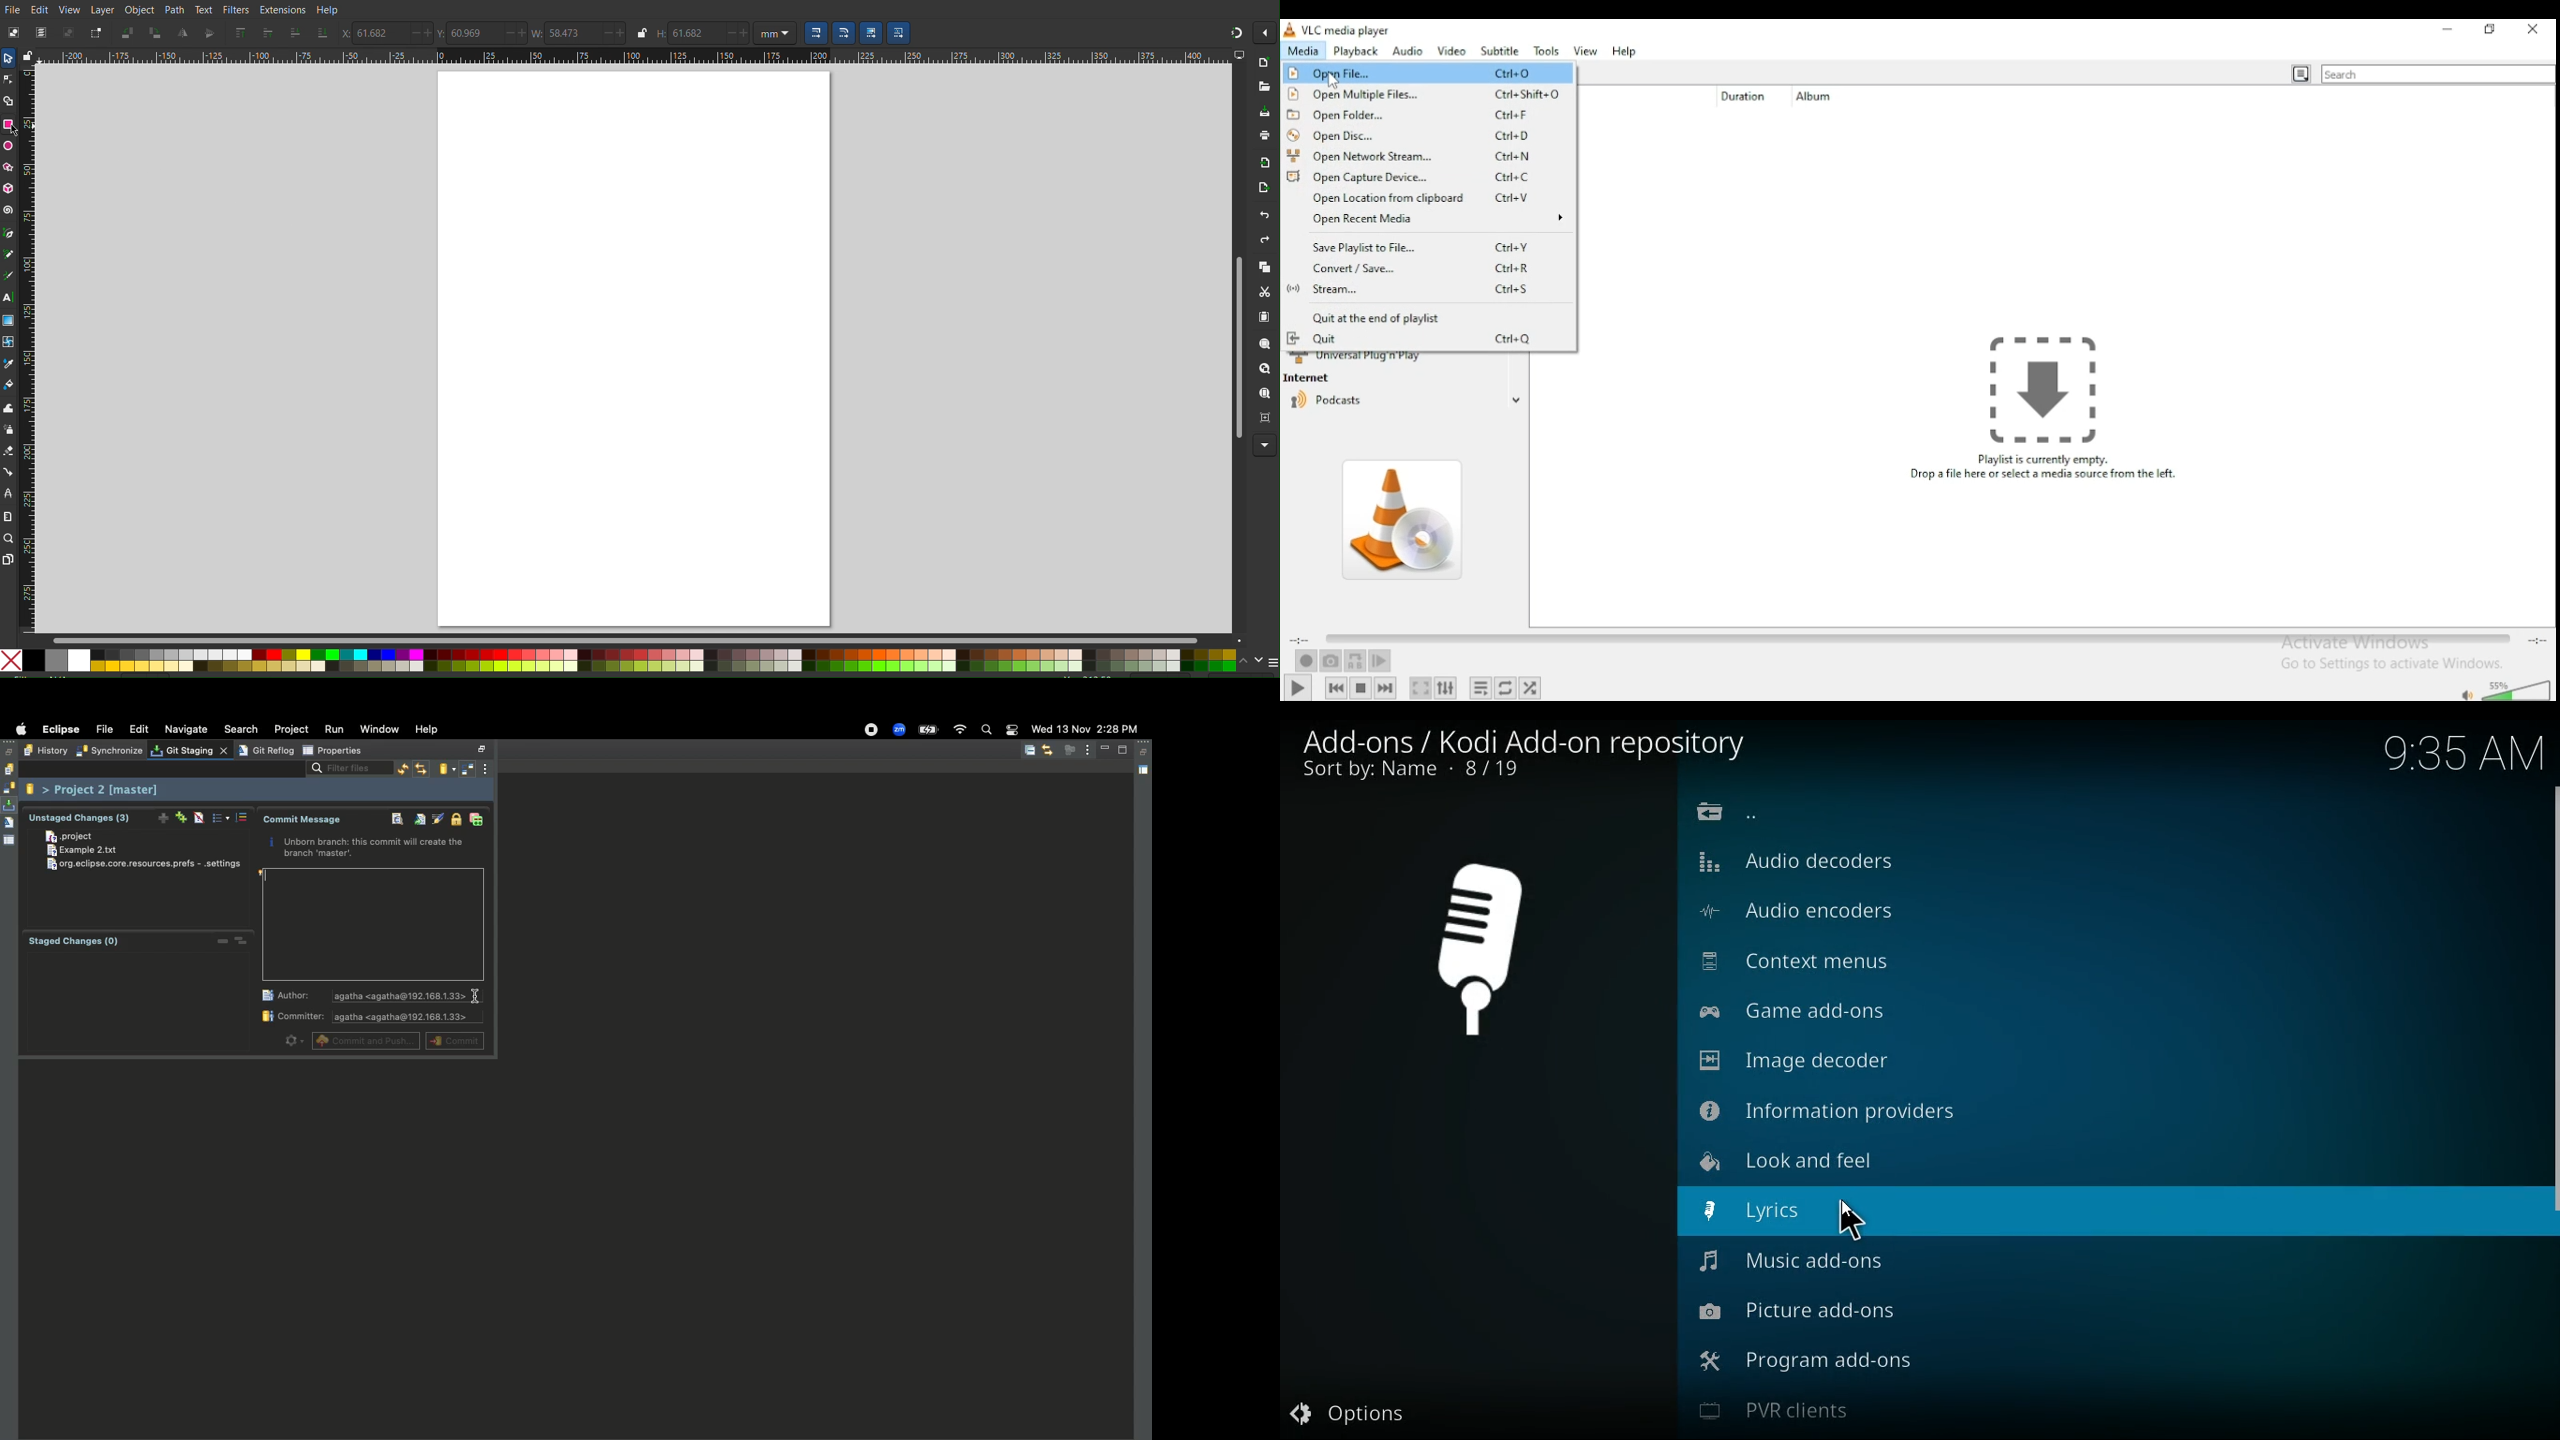 The height and width of the screenshot is (1456, 2576). What do you see at coordinates (1265, 32) in the screenshot?
I see `More Options` at bounding box center [1265, 32].